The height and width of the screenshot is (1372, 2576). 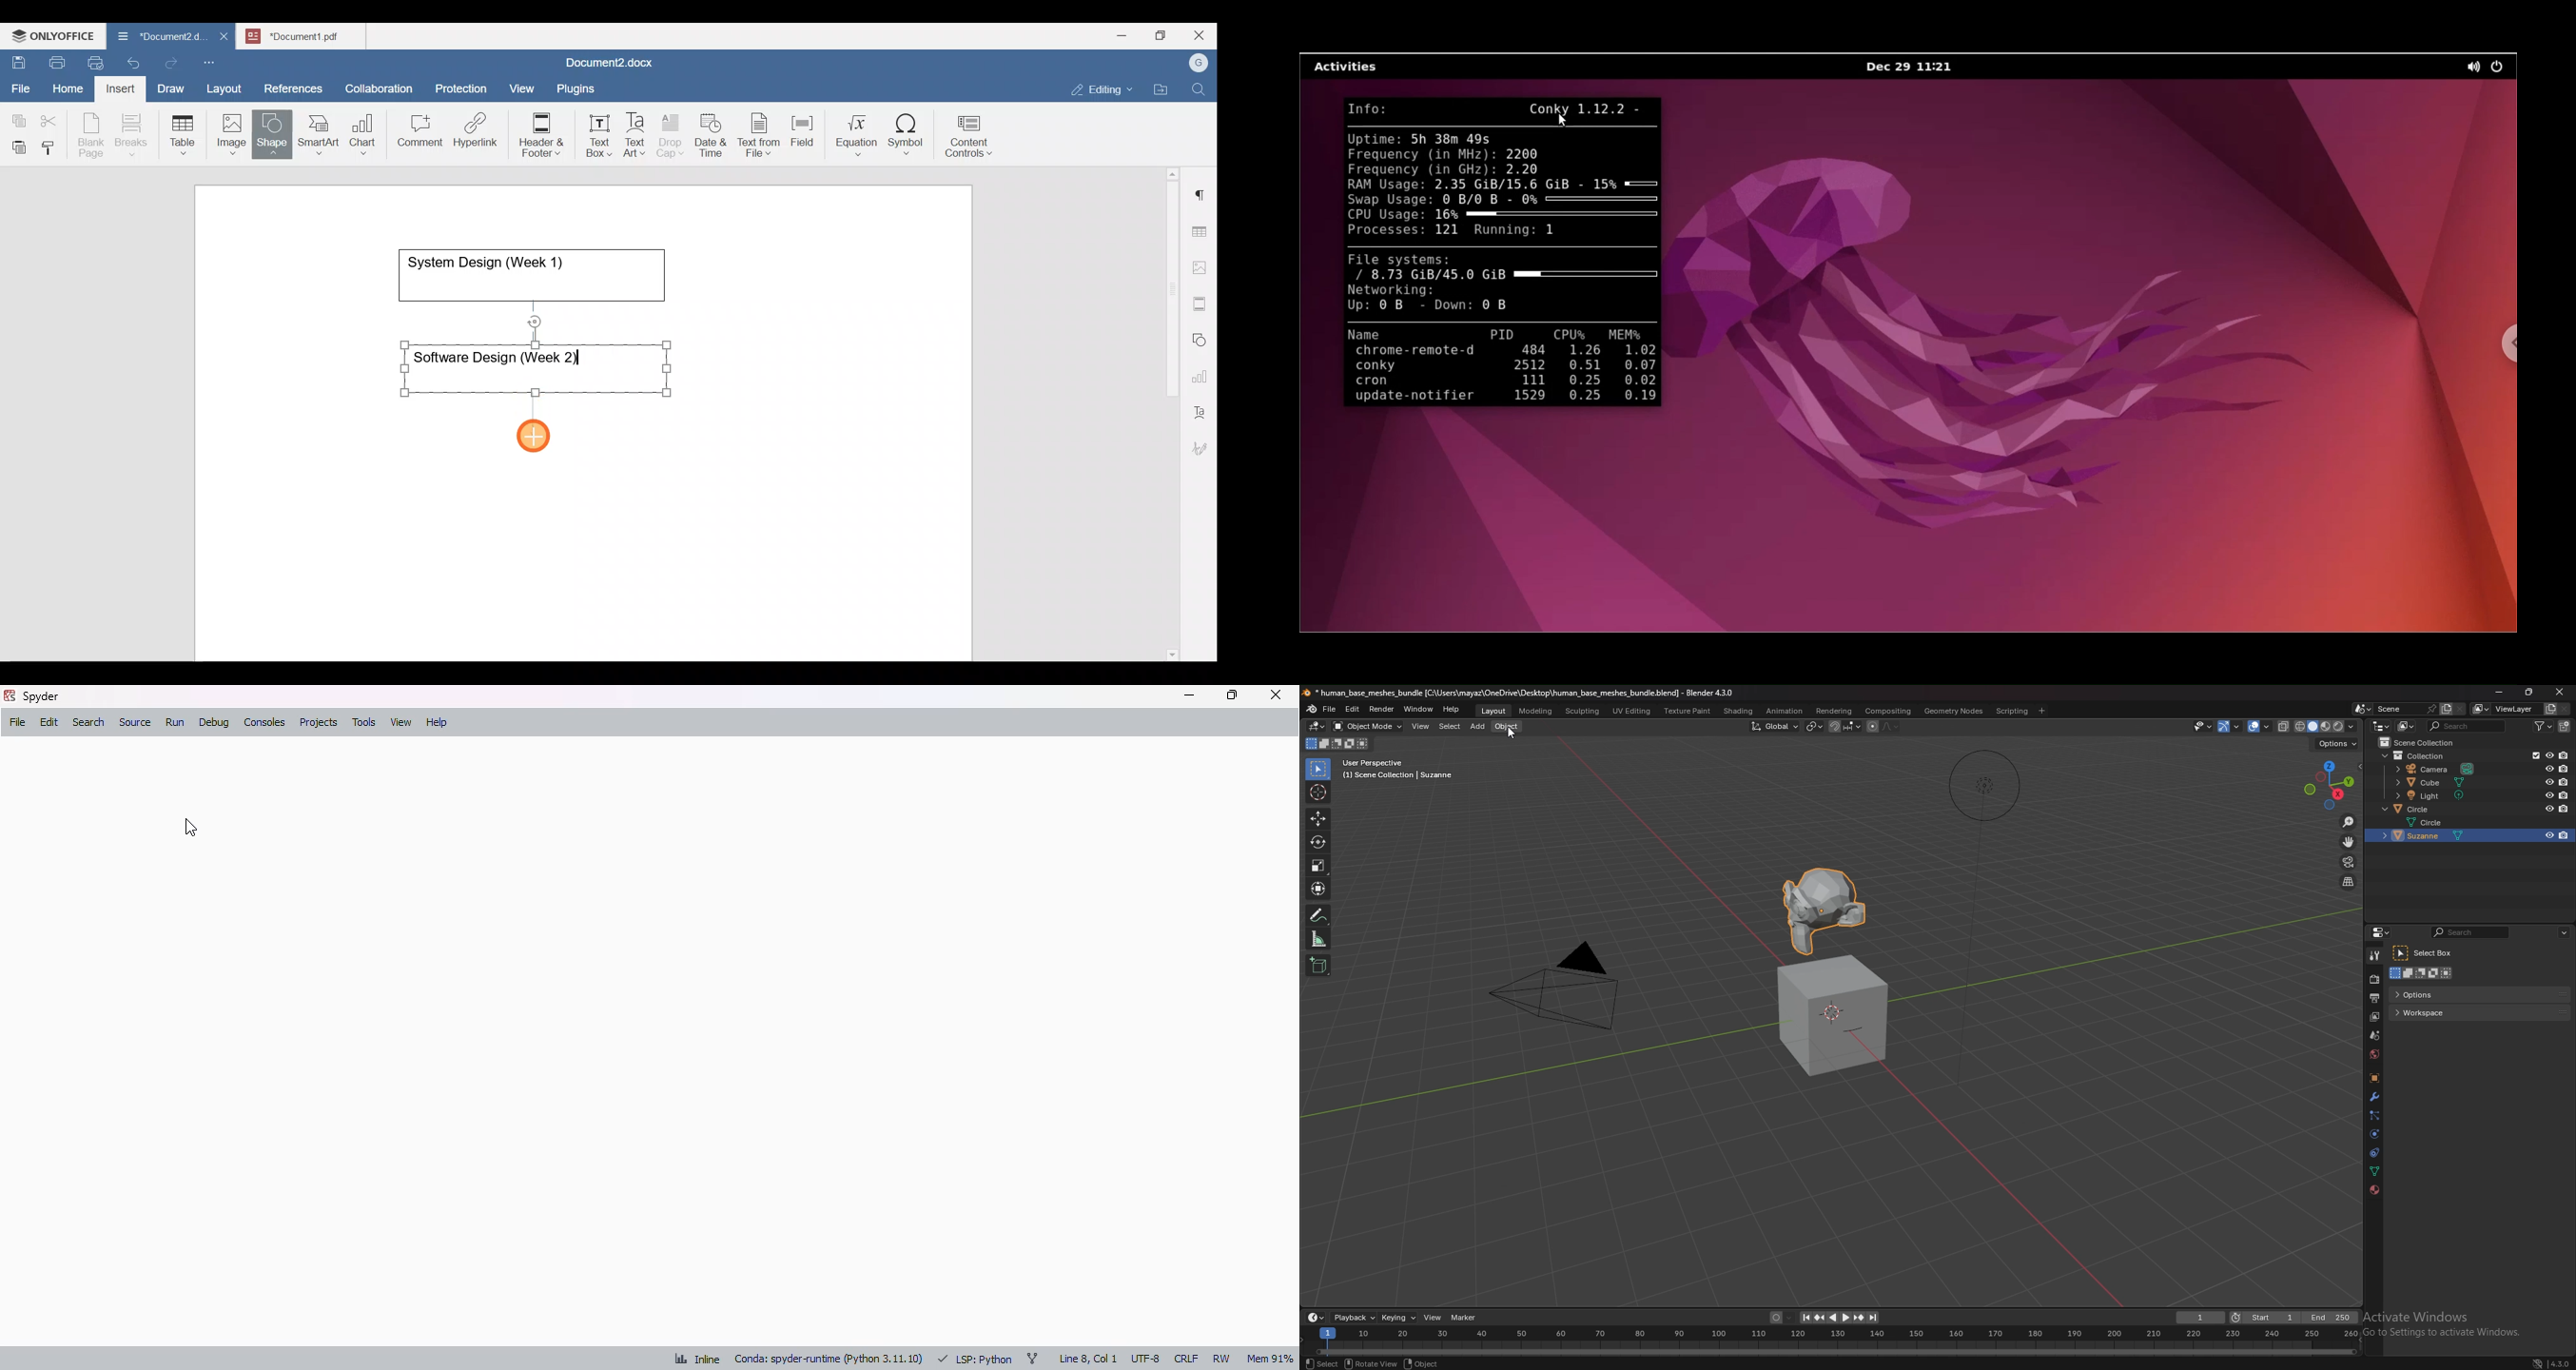 What do you see at coordinates (697, 1359) in the screenshot?
I see `inline` at bounding box center [697, 1359].